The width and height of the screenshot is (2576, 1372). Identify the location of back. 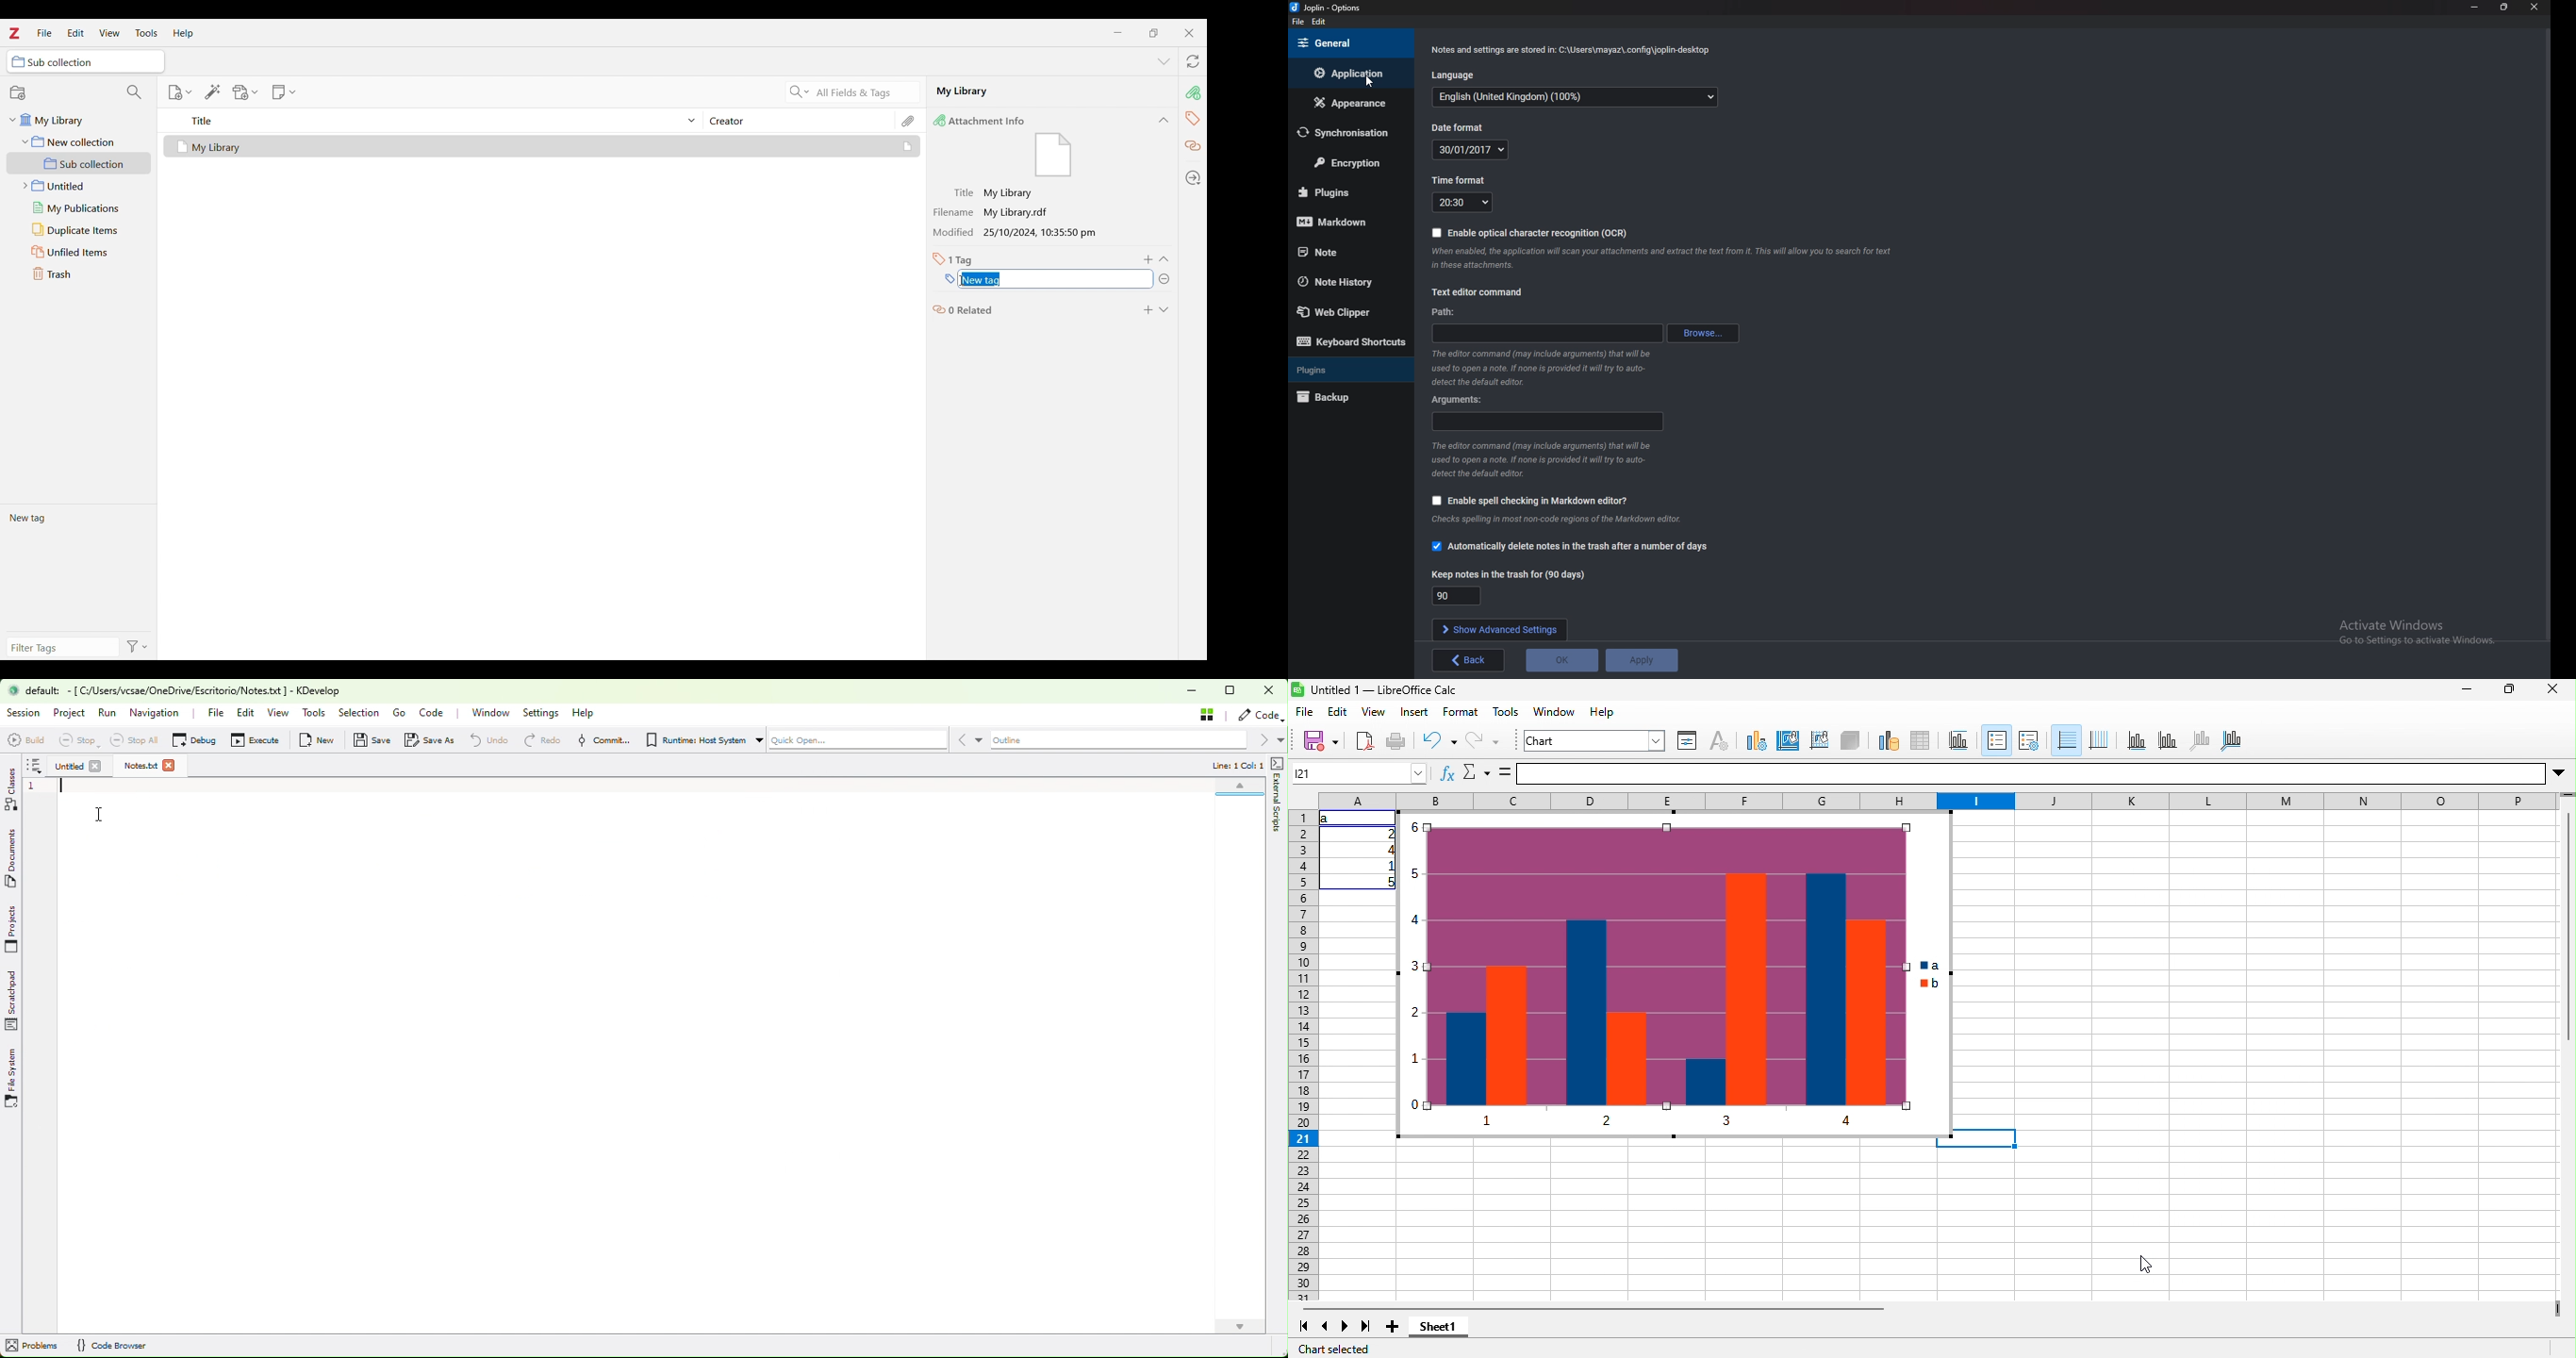
(1469, 660).